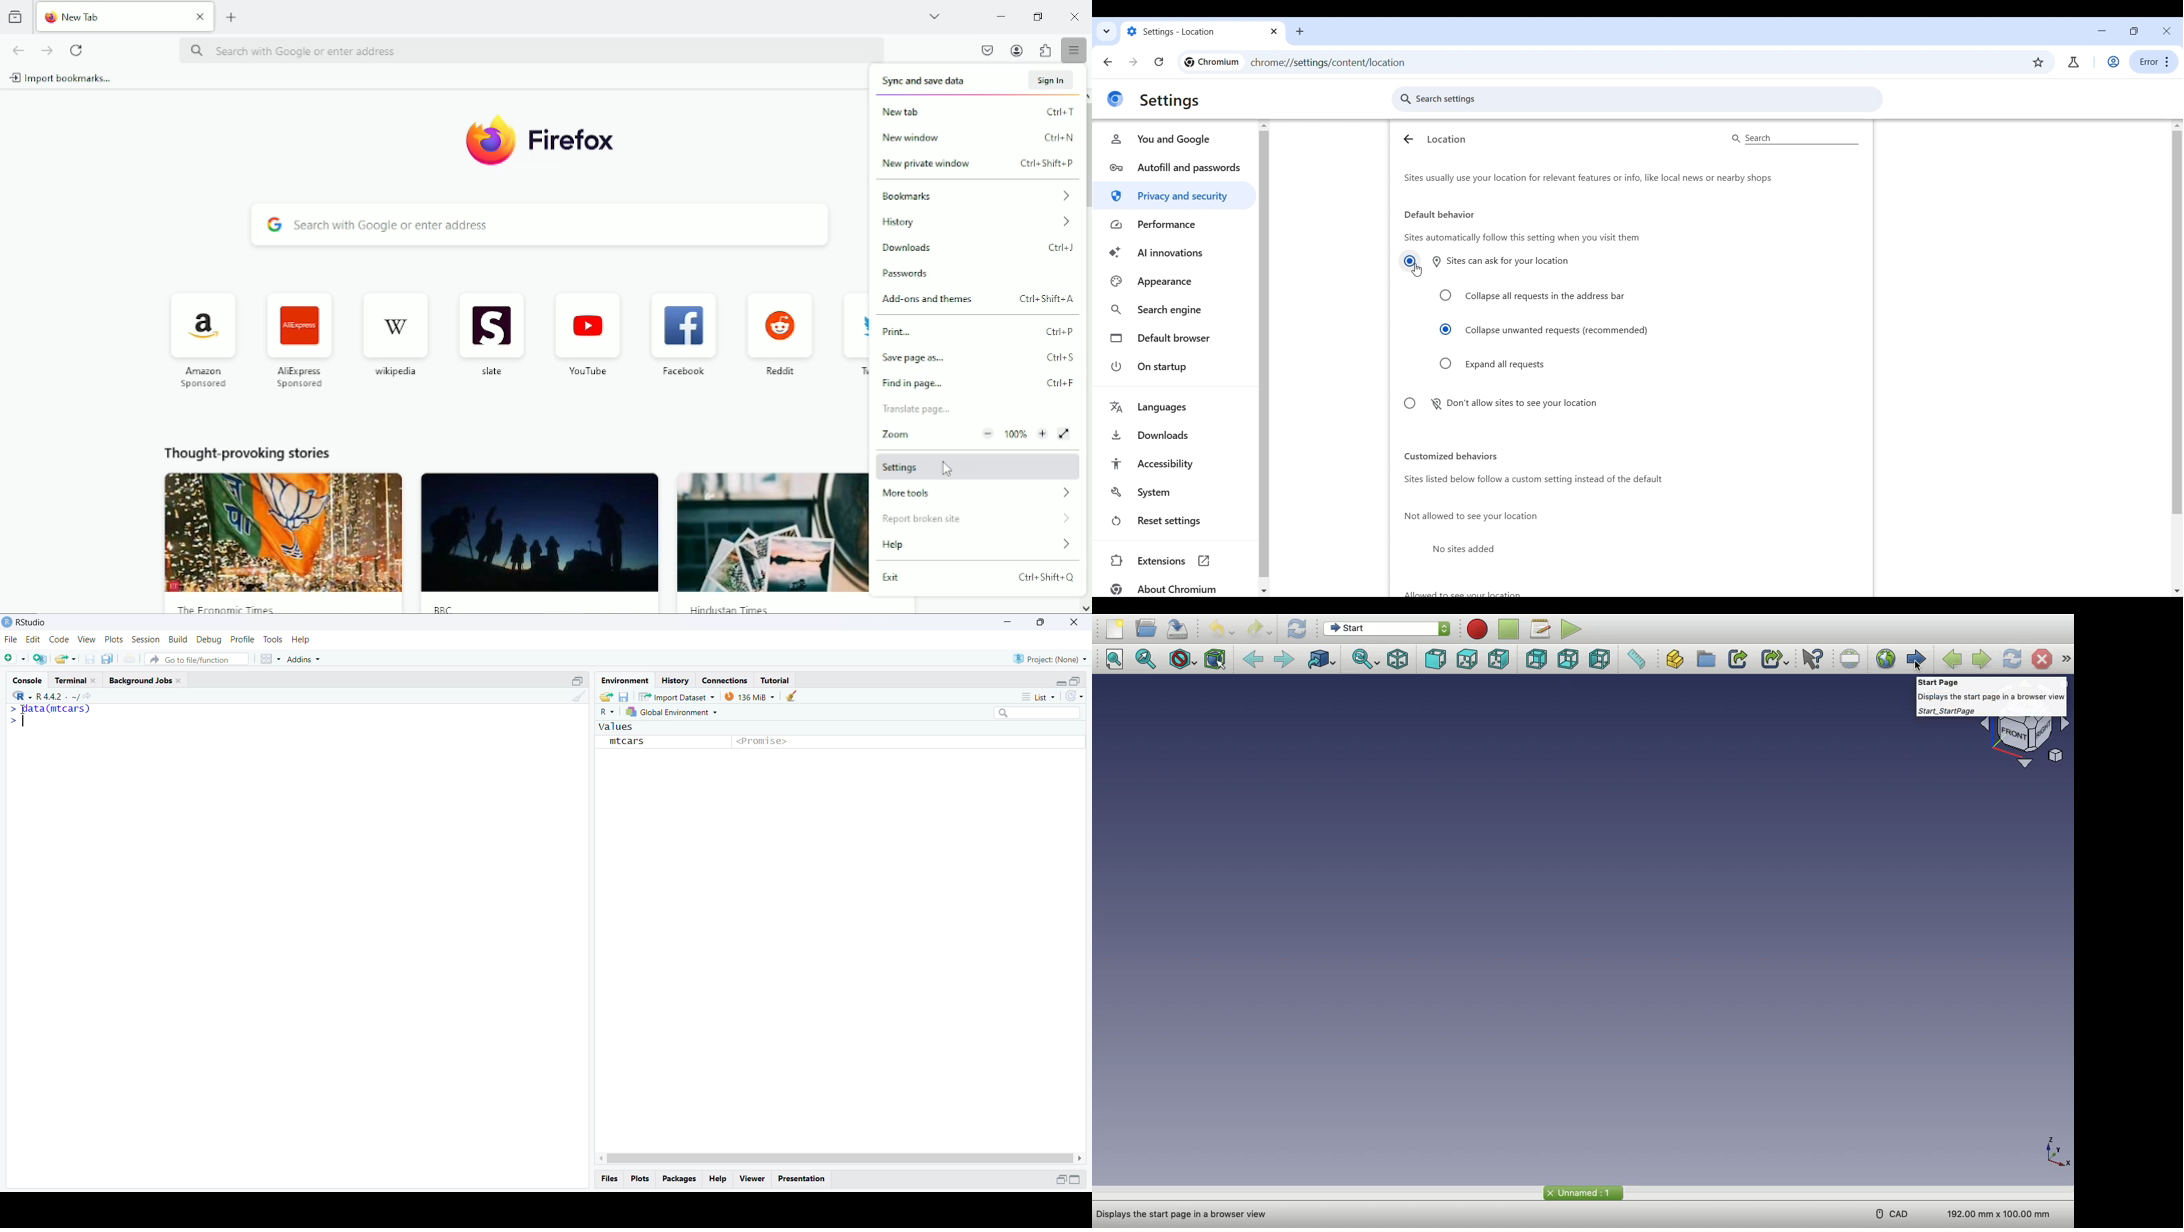  I want to click on History, so click(674, 680).